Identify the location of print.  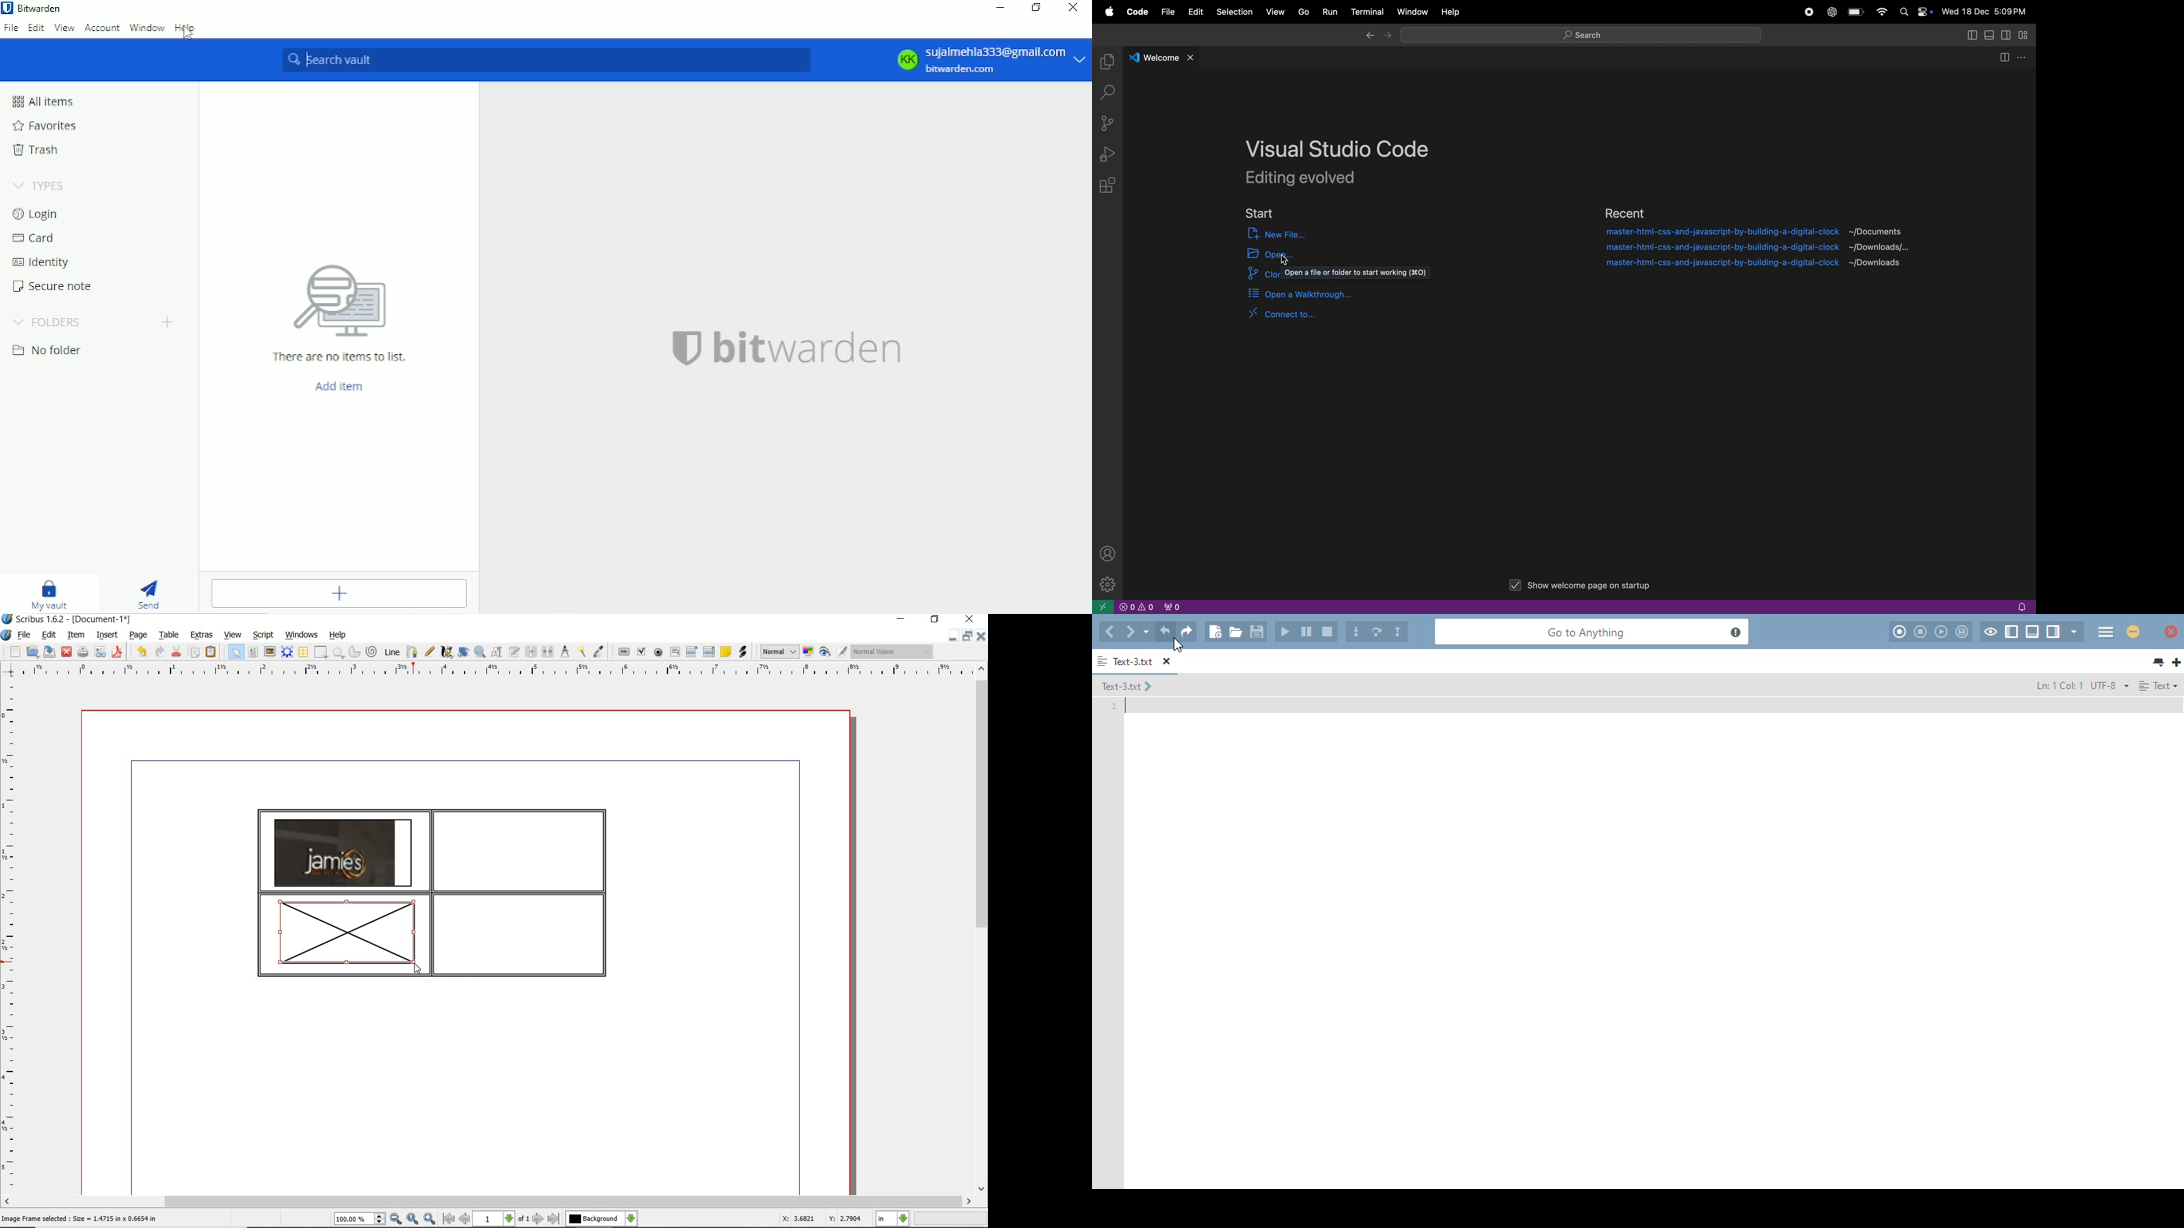
(82, 652).